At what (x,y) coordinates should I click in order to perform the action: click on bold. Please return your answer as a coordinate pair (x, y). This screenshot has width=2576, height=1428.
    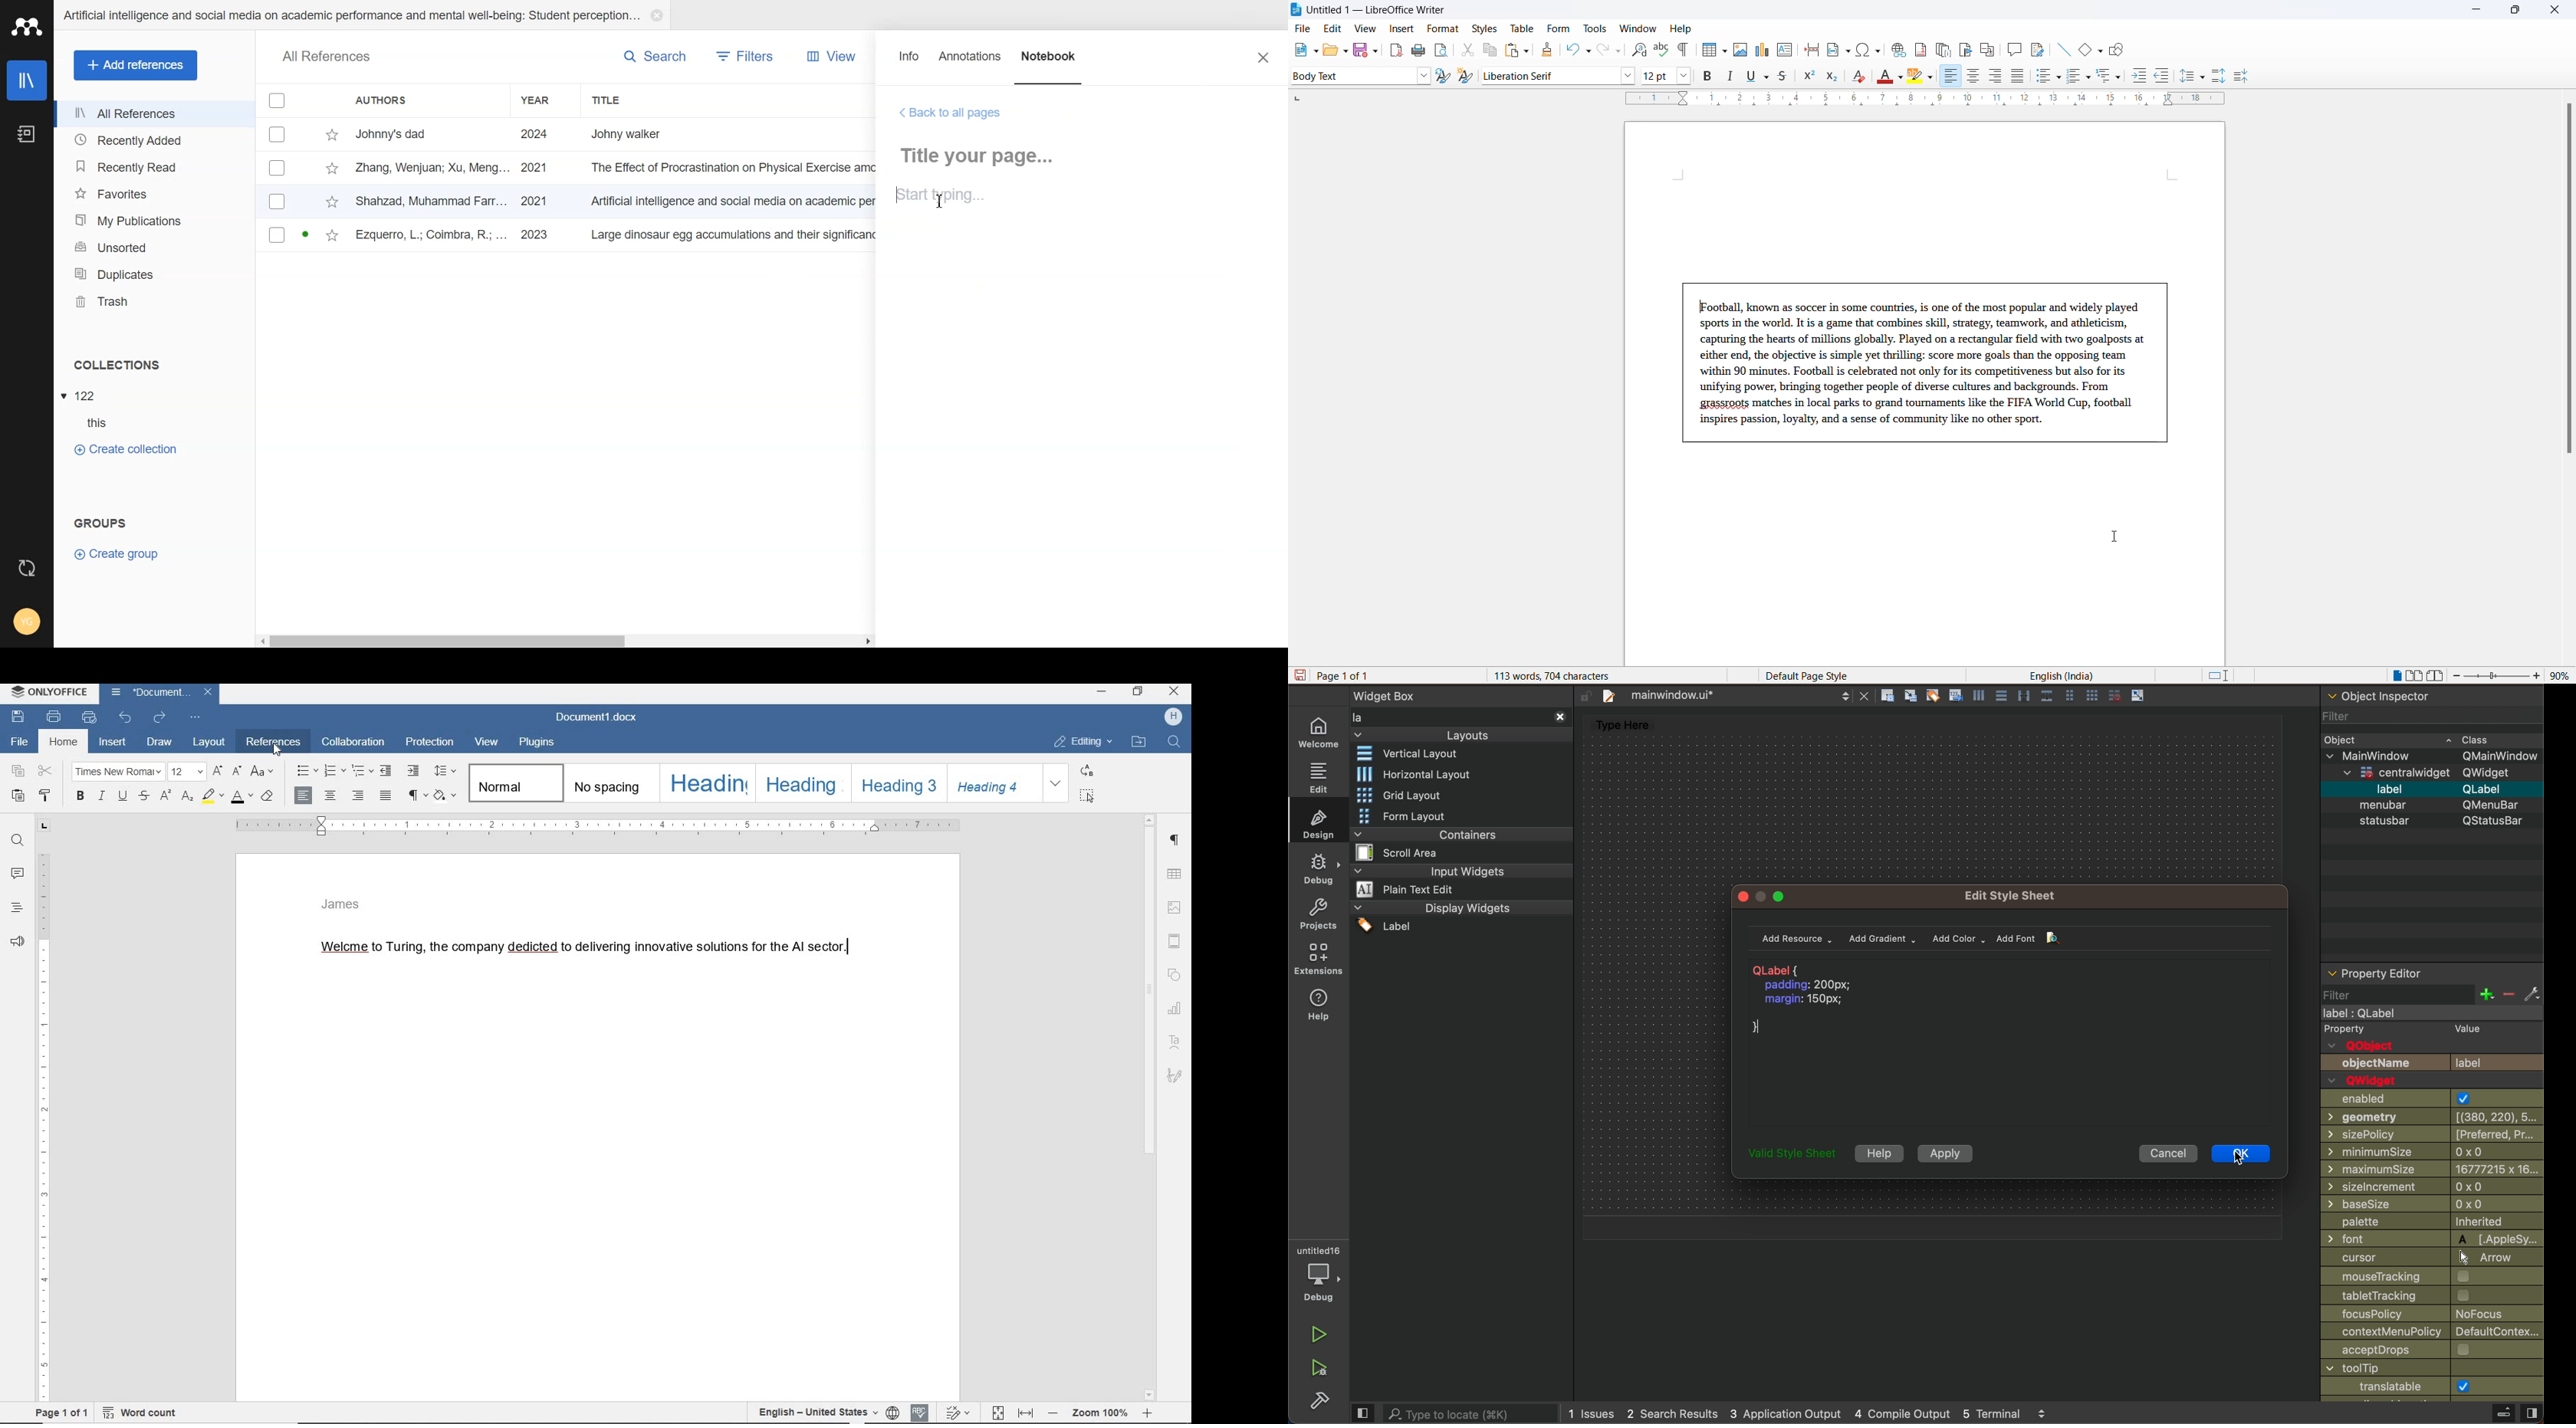
    Looking at the image, I should click on (1708, 76).